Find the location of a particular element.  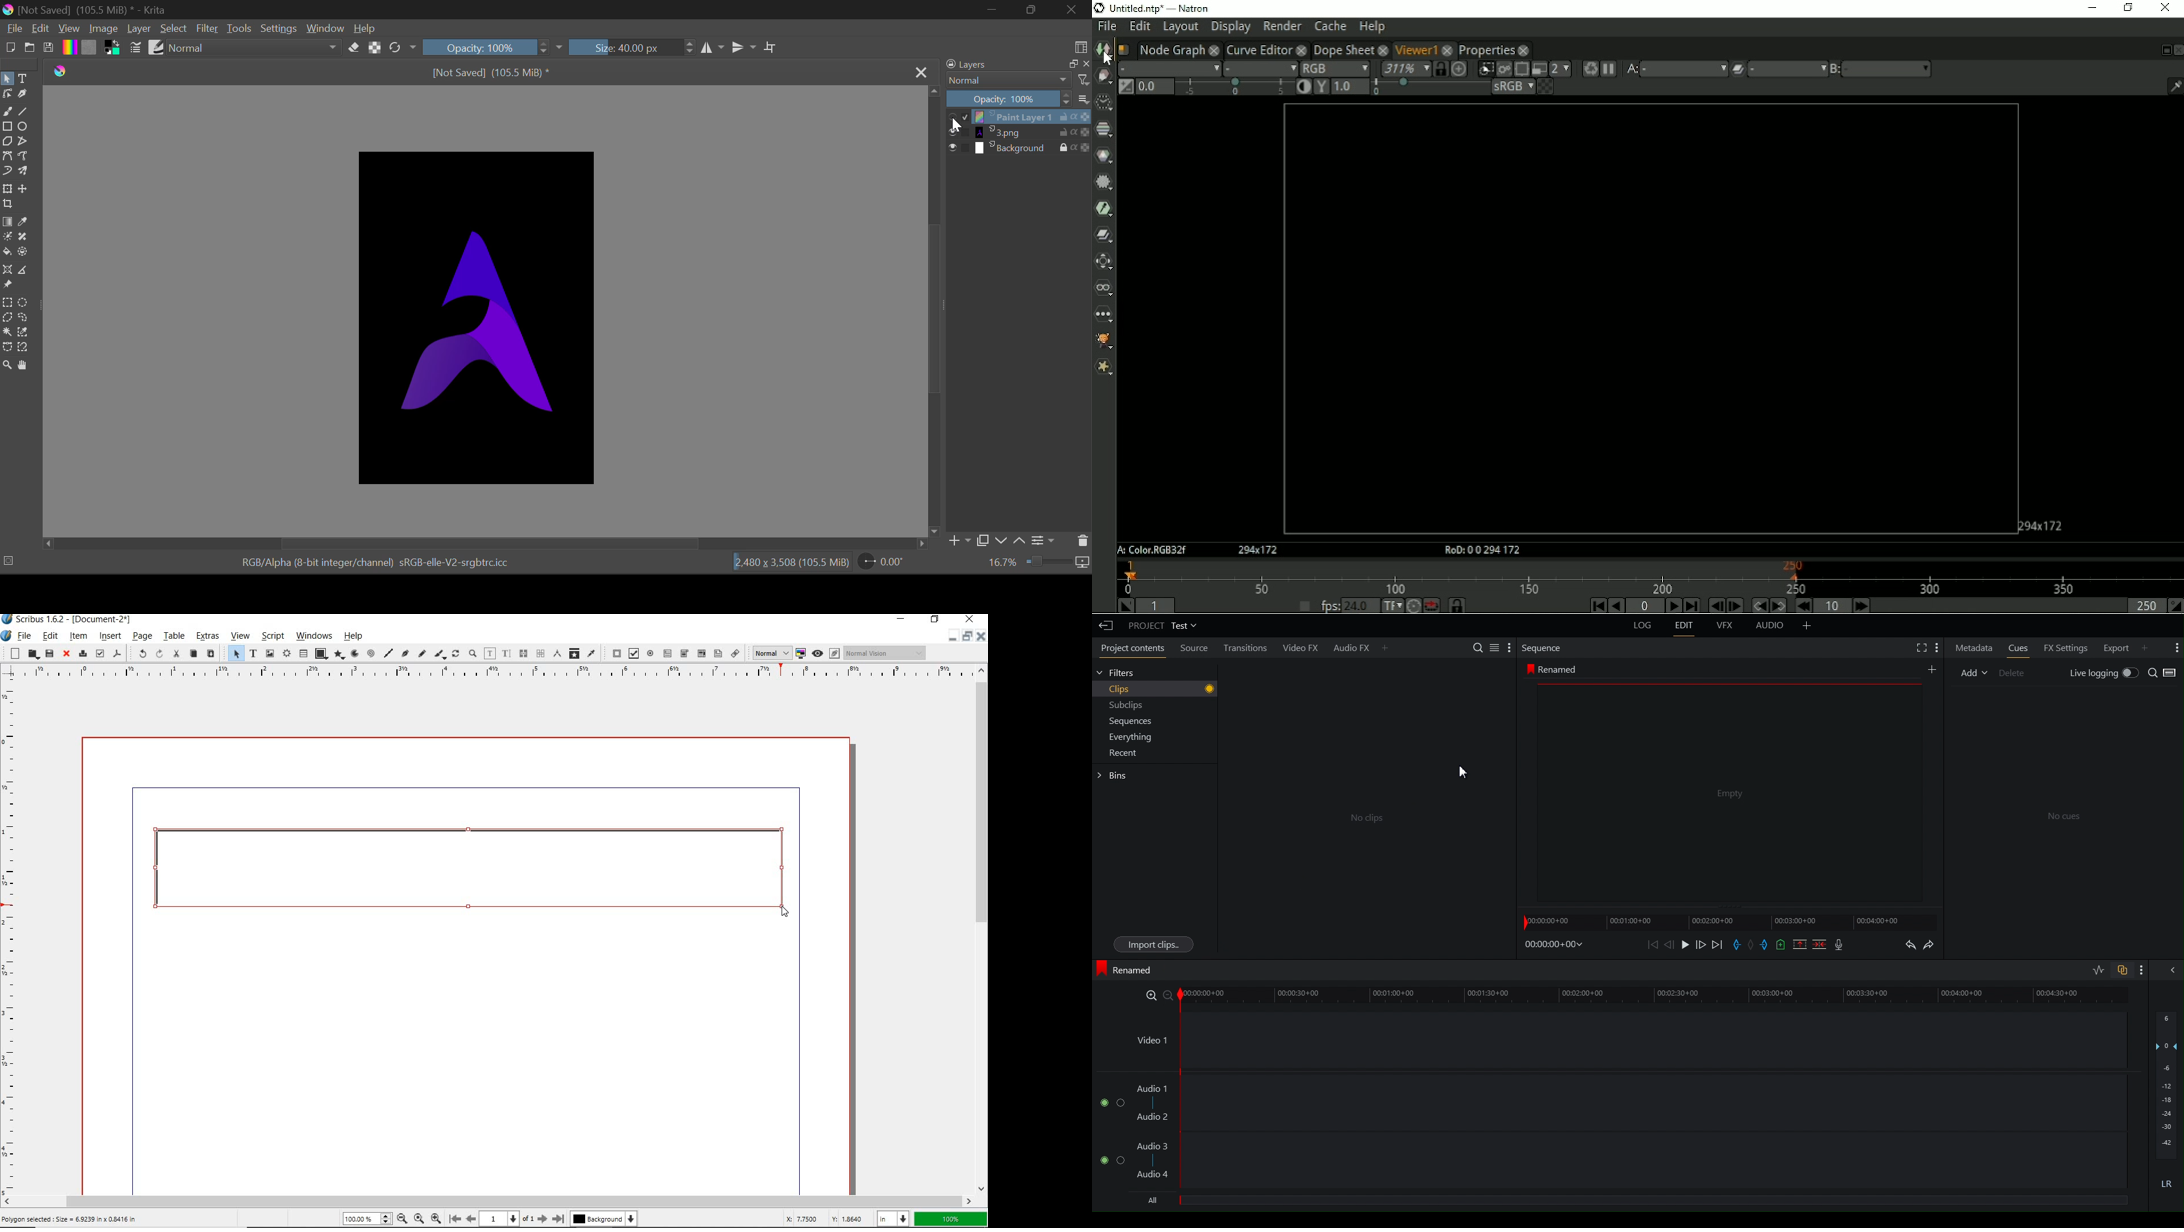

zoom level is located at coordinates (371, 1219).